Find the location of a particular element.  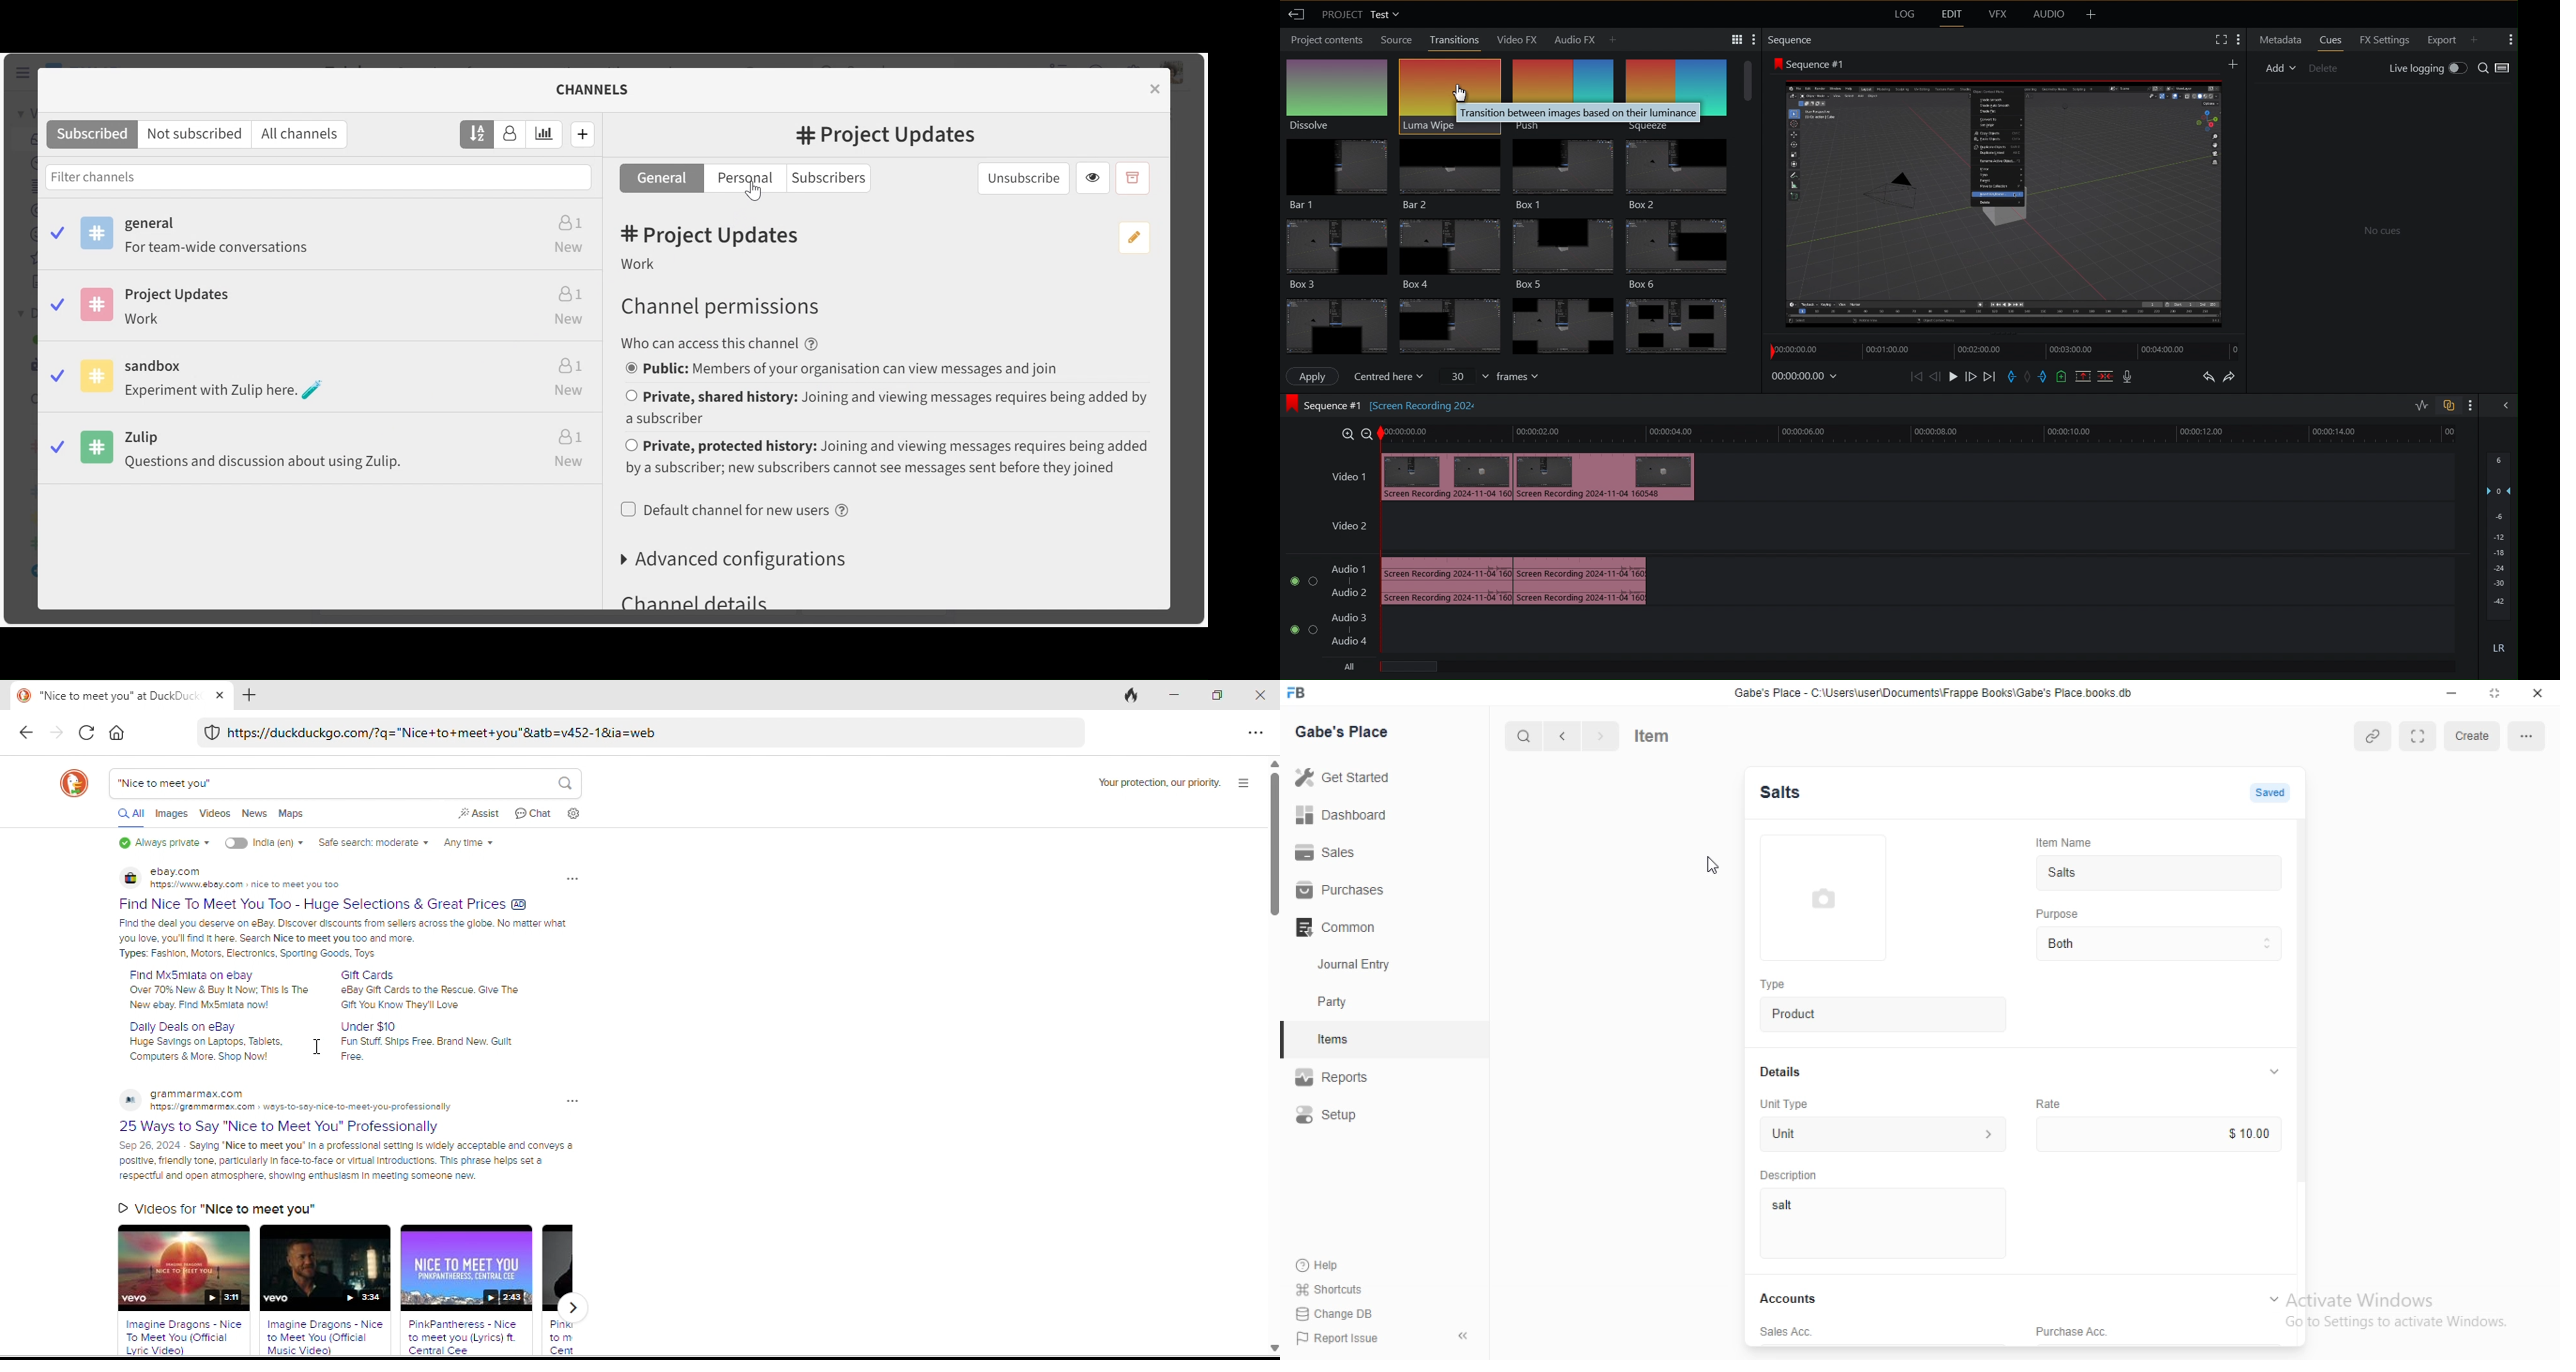

salt is located at coordinates (1786, 1207).